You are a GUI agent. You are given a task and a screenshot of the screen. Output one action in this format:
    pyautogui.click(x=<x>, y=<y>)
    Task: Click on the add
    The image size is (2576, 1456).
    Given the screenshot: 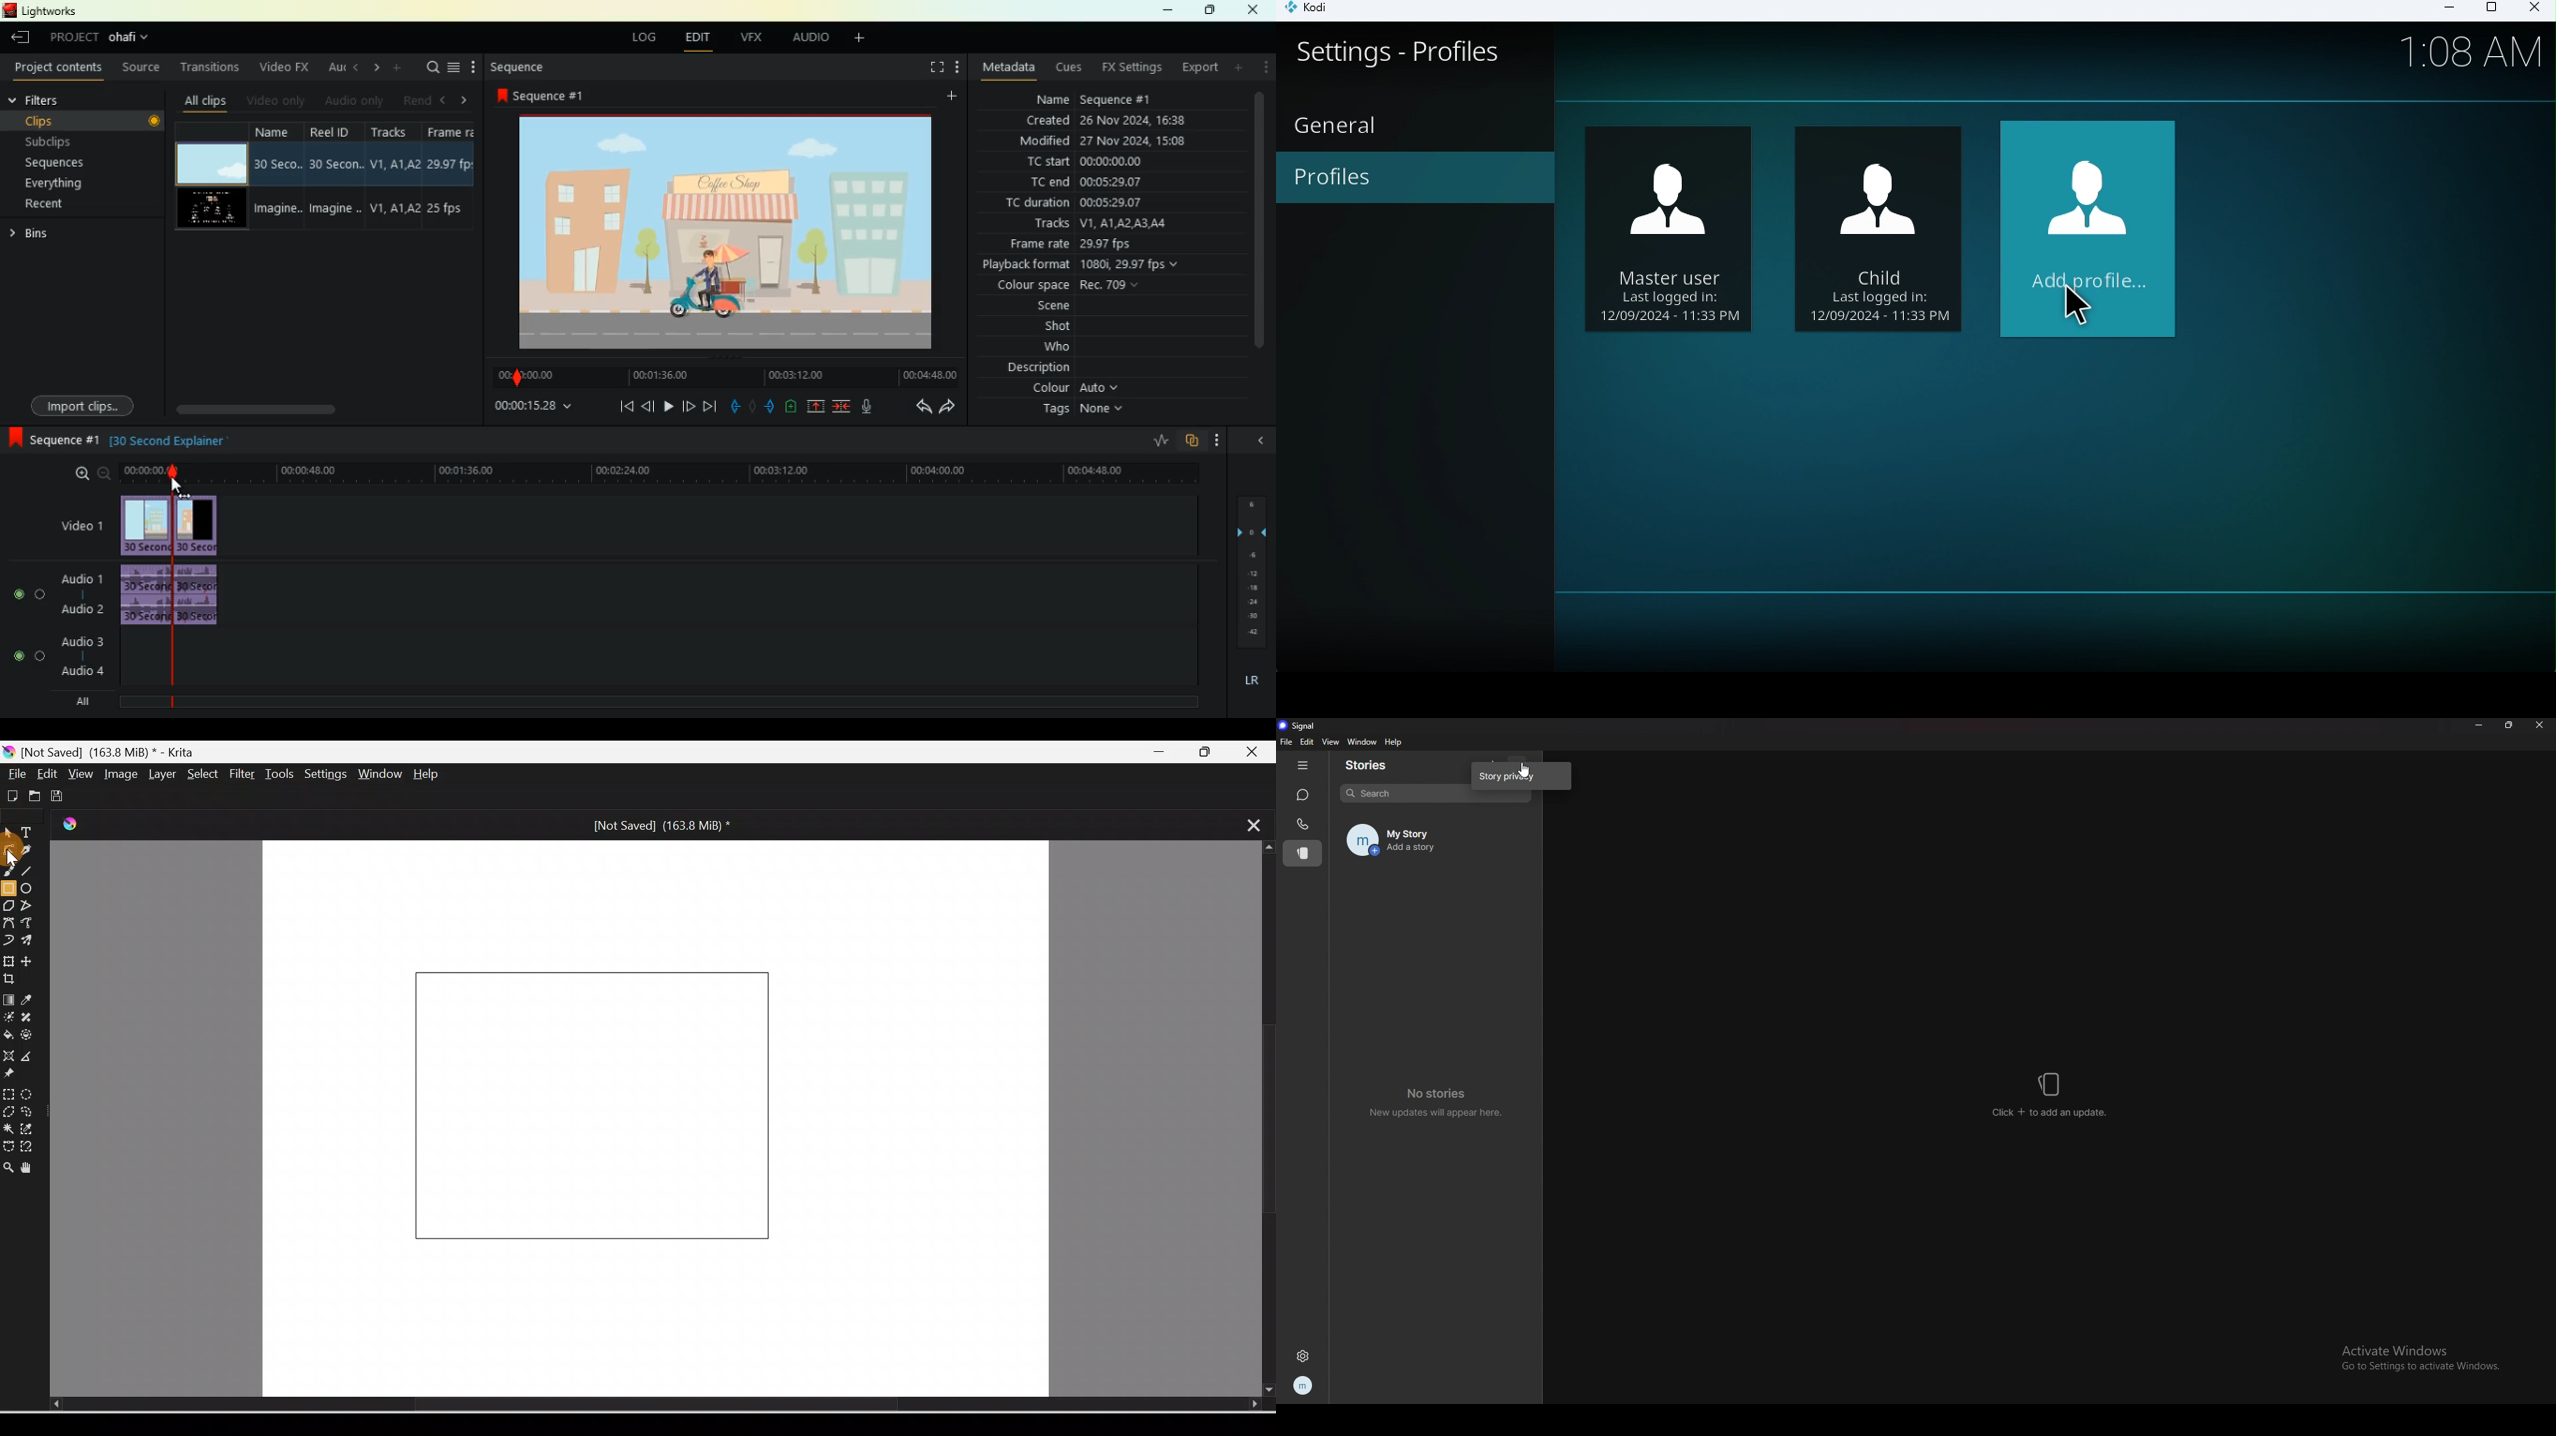 What is the action you would take?
    pyautogui.click(x=1236, y=67)
    